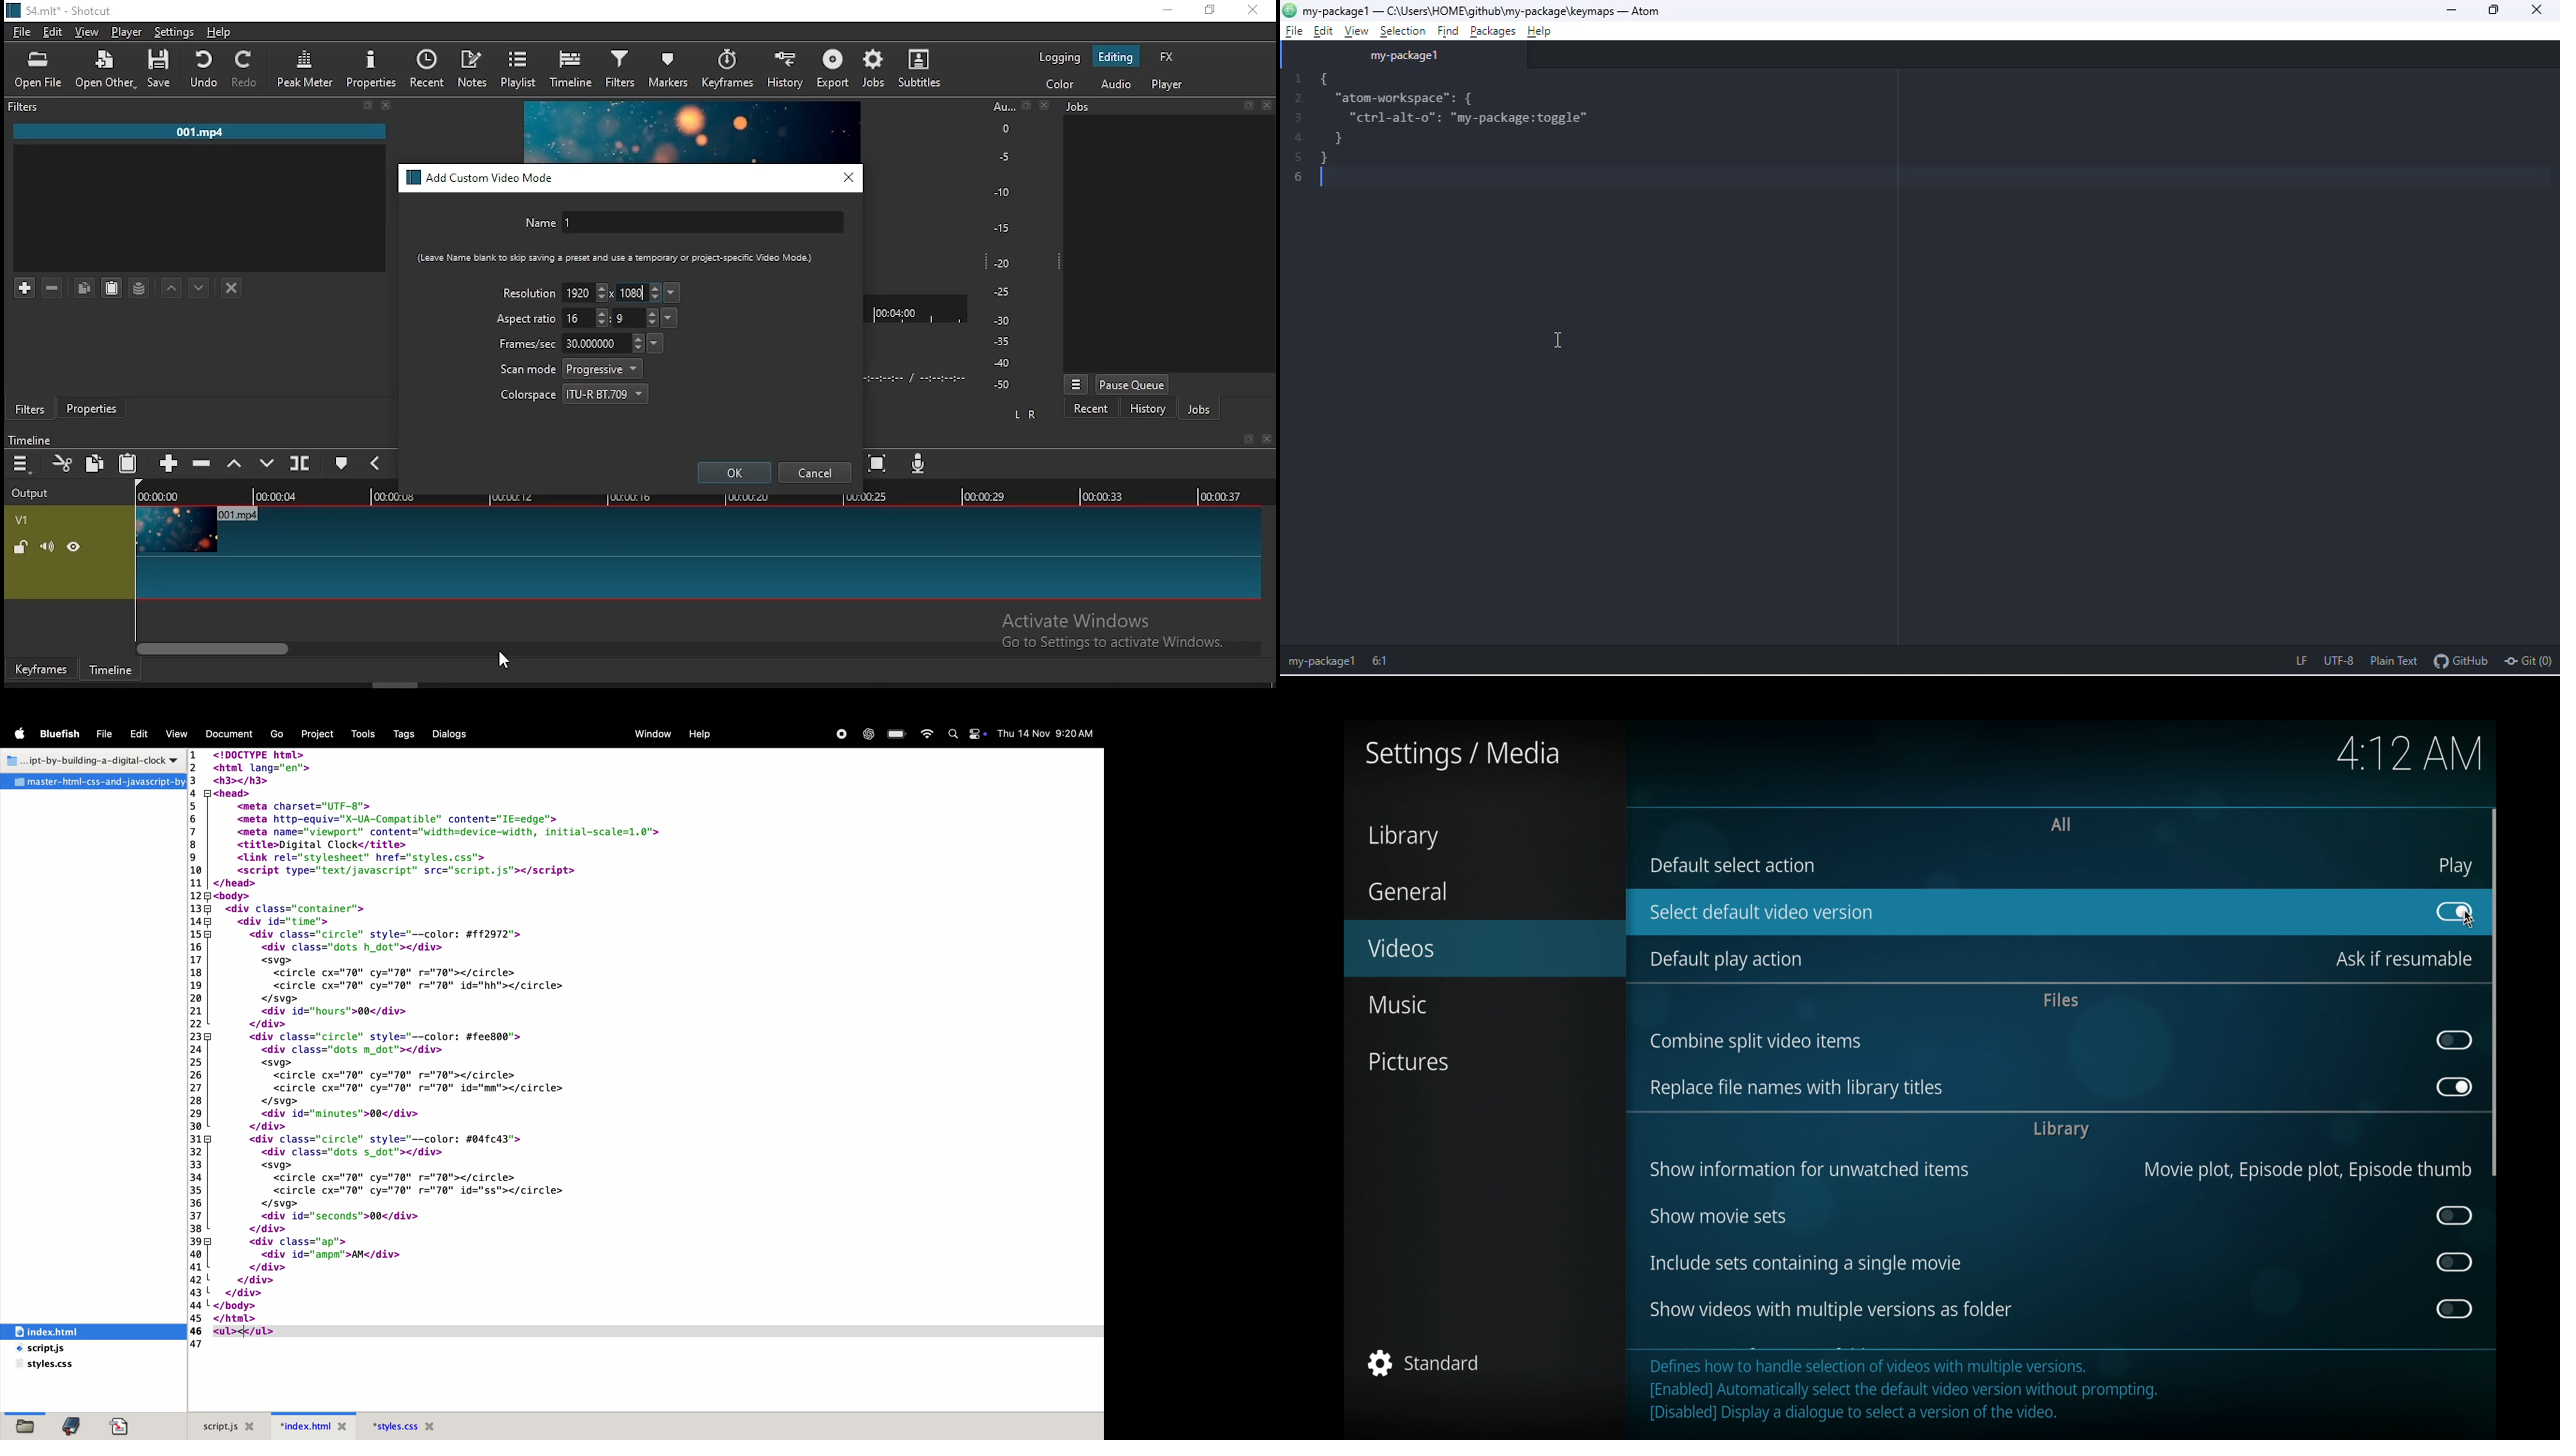 The height and width of the screenshot is (1456, 2576). What do you see at coordinates (964, 734) in the screenshot?
I see `Apple widgets` at bounding box center [964, 734].